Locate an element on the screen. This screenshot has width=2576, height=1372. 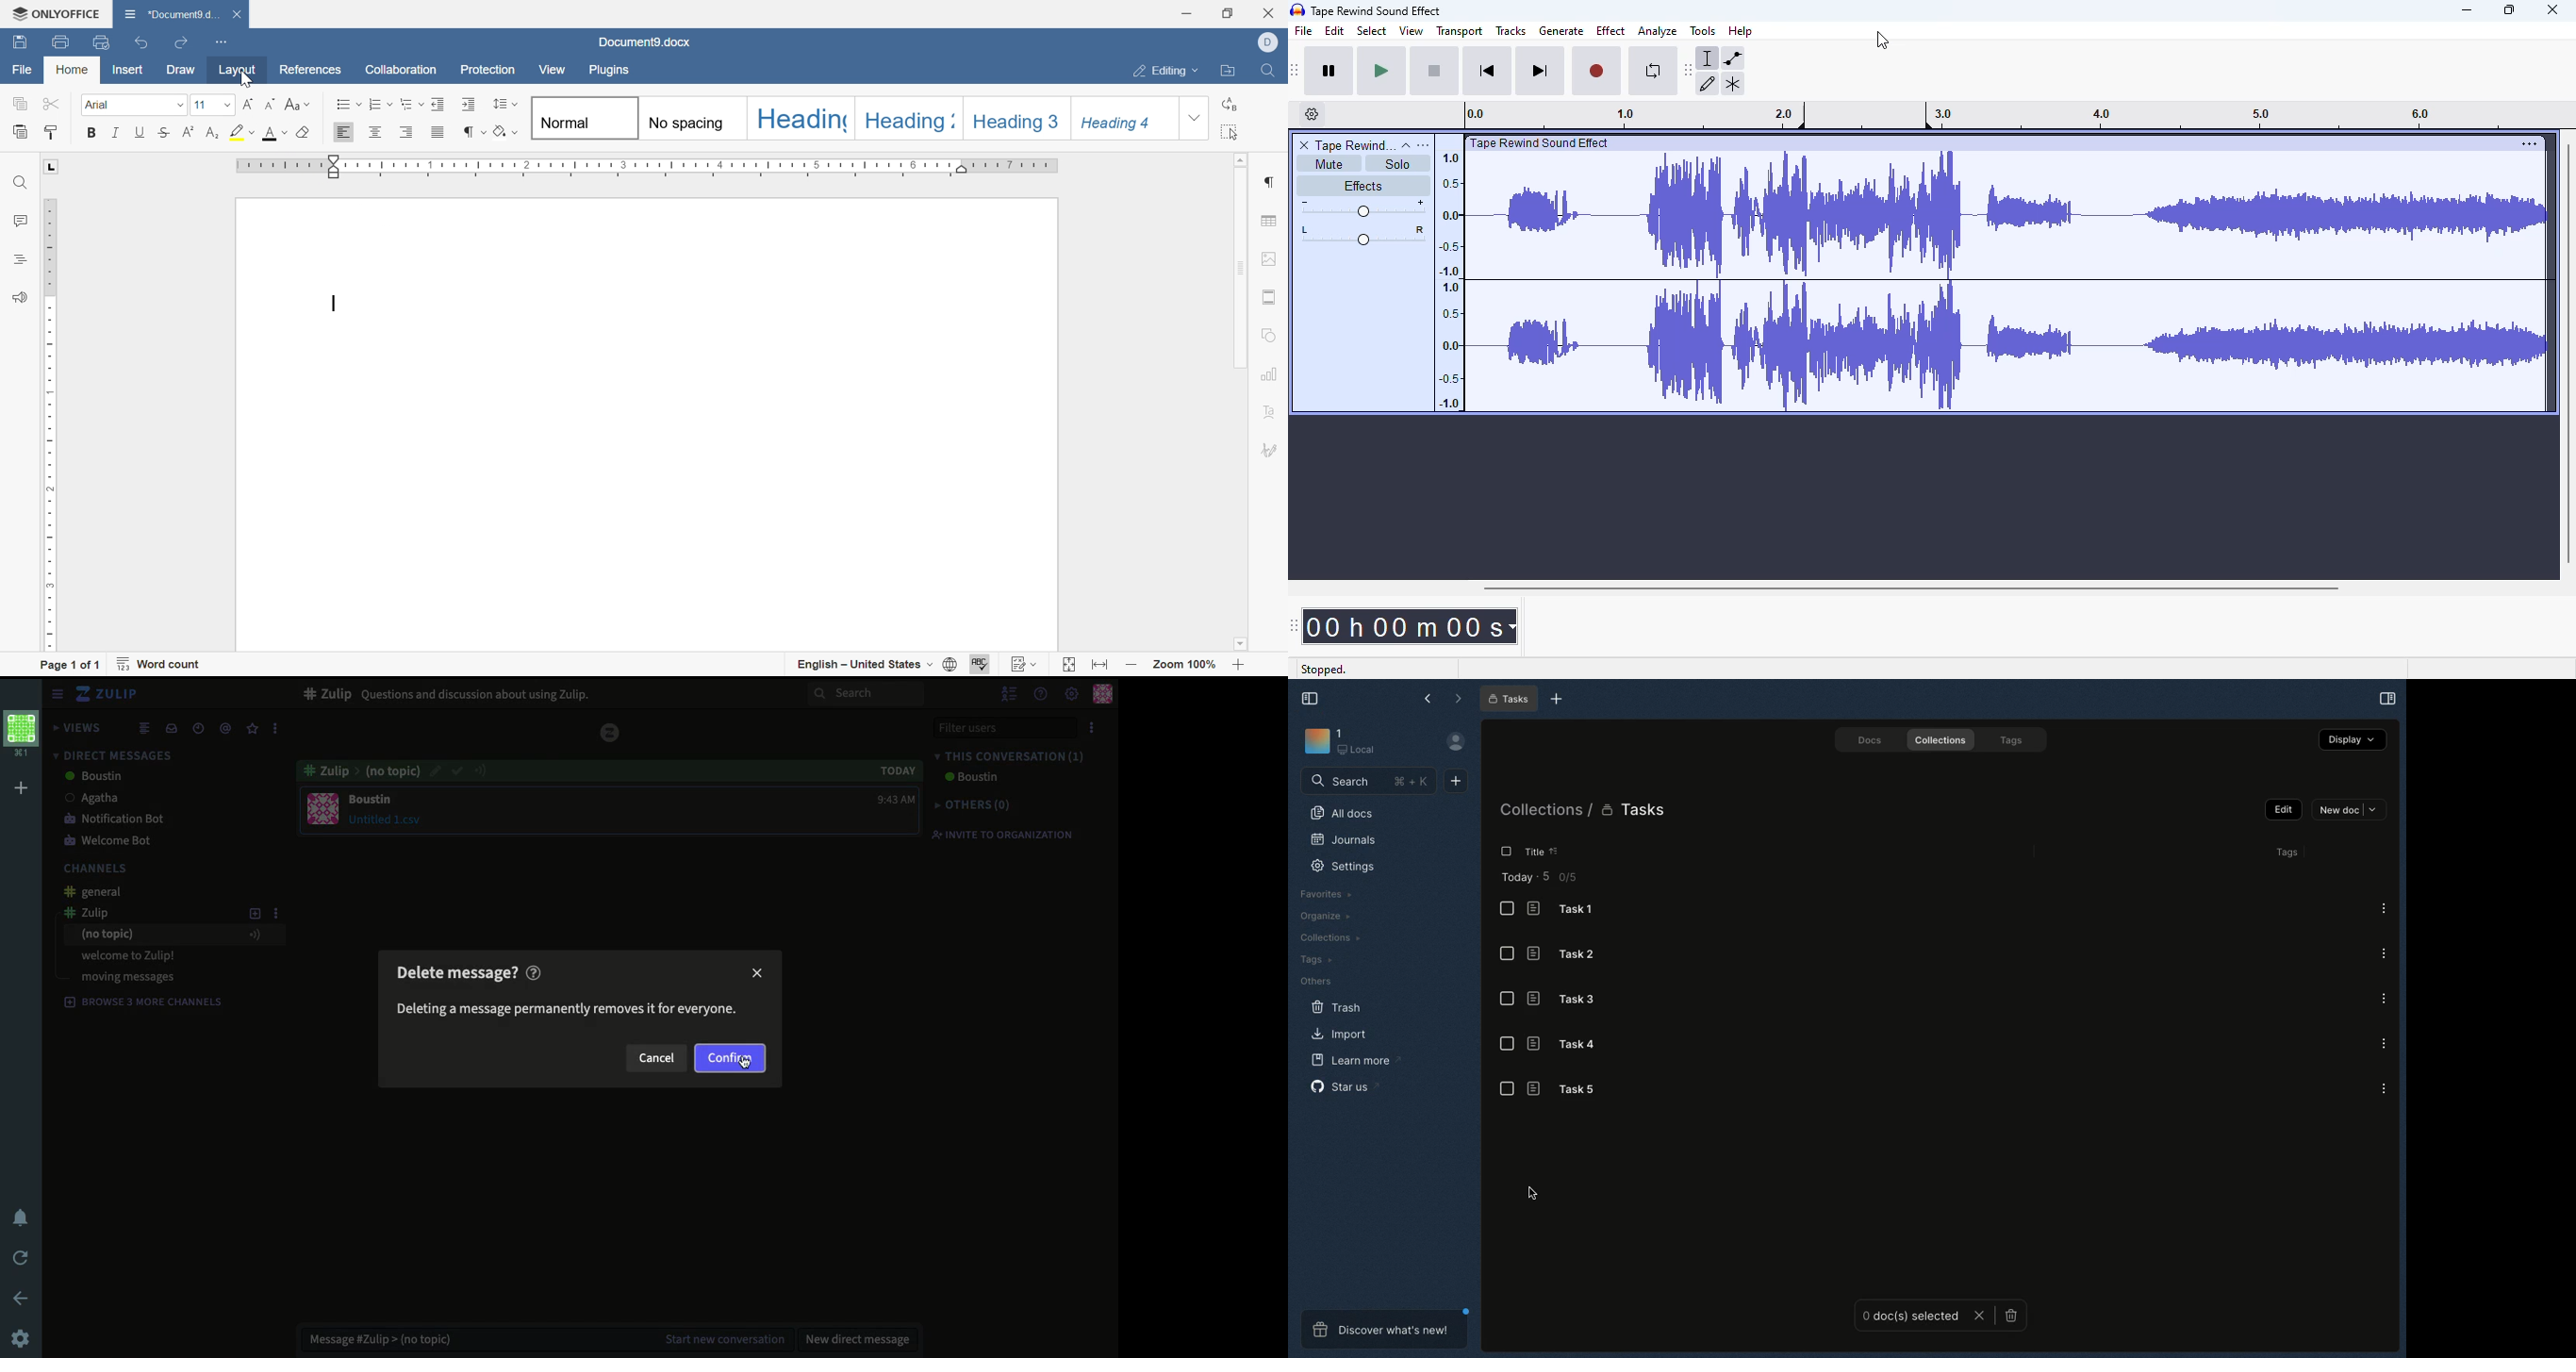
confirm is located at coordinates (458, 772).